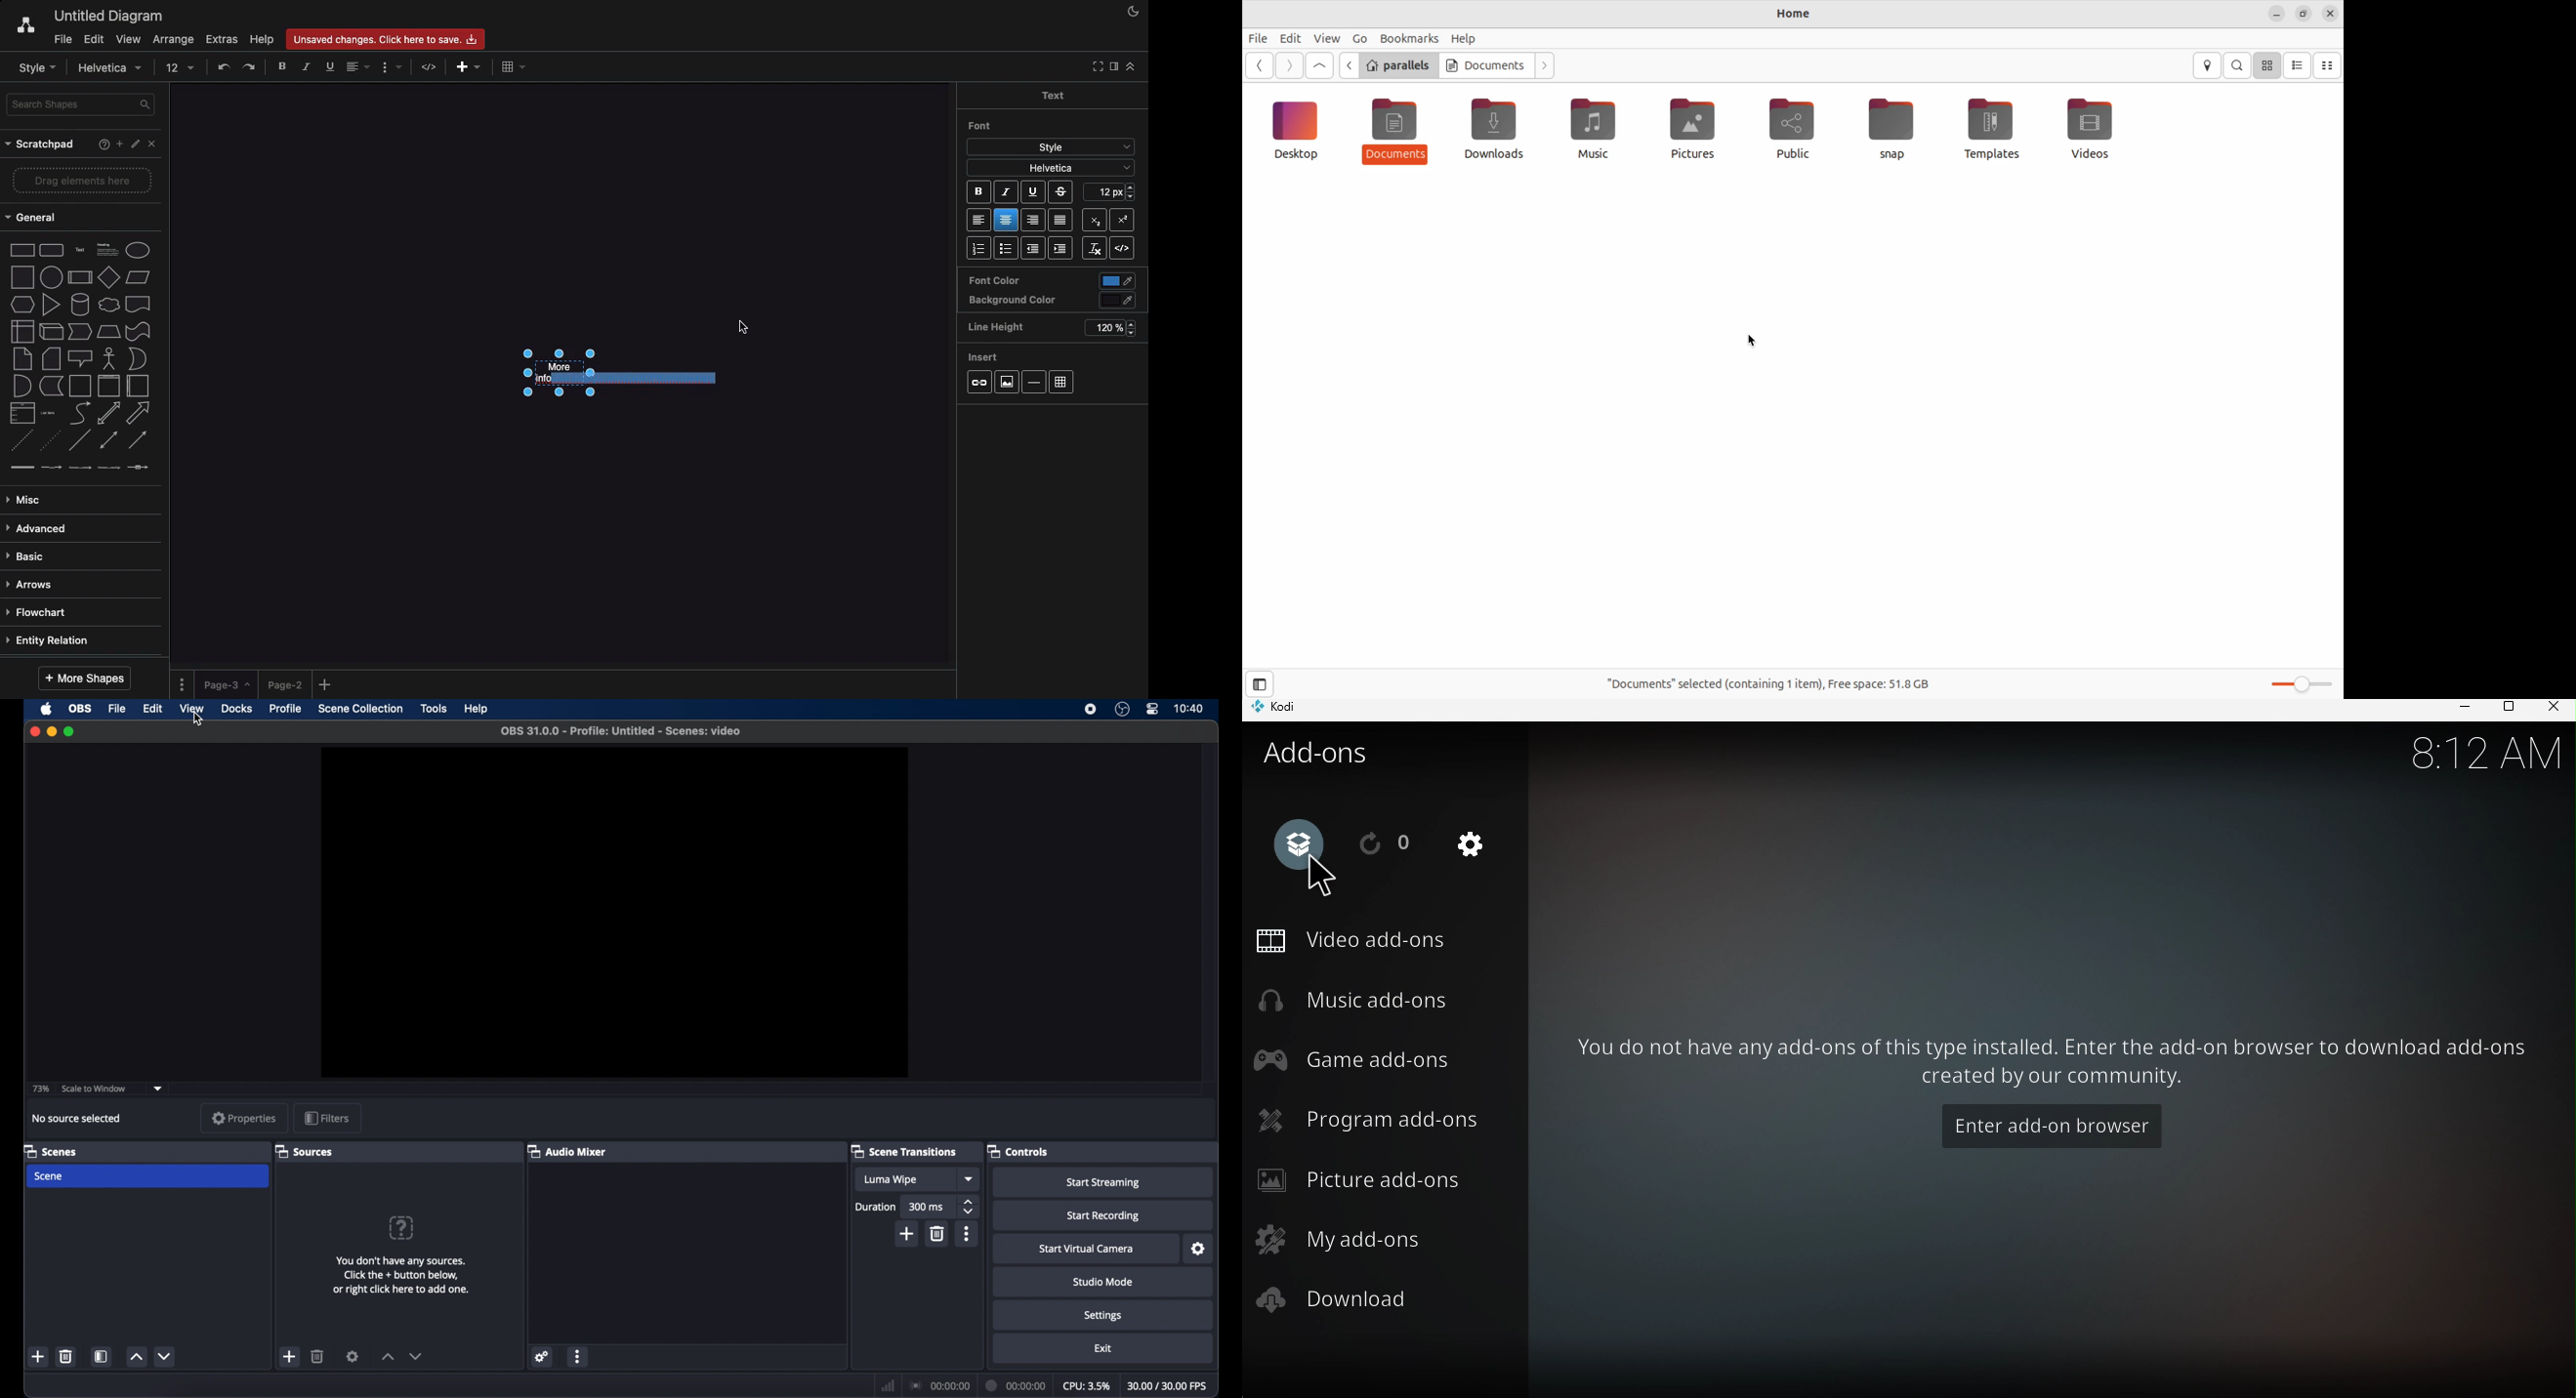 The width and height of the screenshot is (2576, 1400). What do you see at coordinates (138, 440) in the screenshot?
I see `directional connector` at bounding box center [138, 440].